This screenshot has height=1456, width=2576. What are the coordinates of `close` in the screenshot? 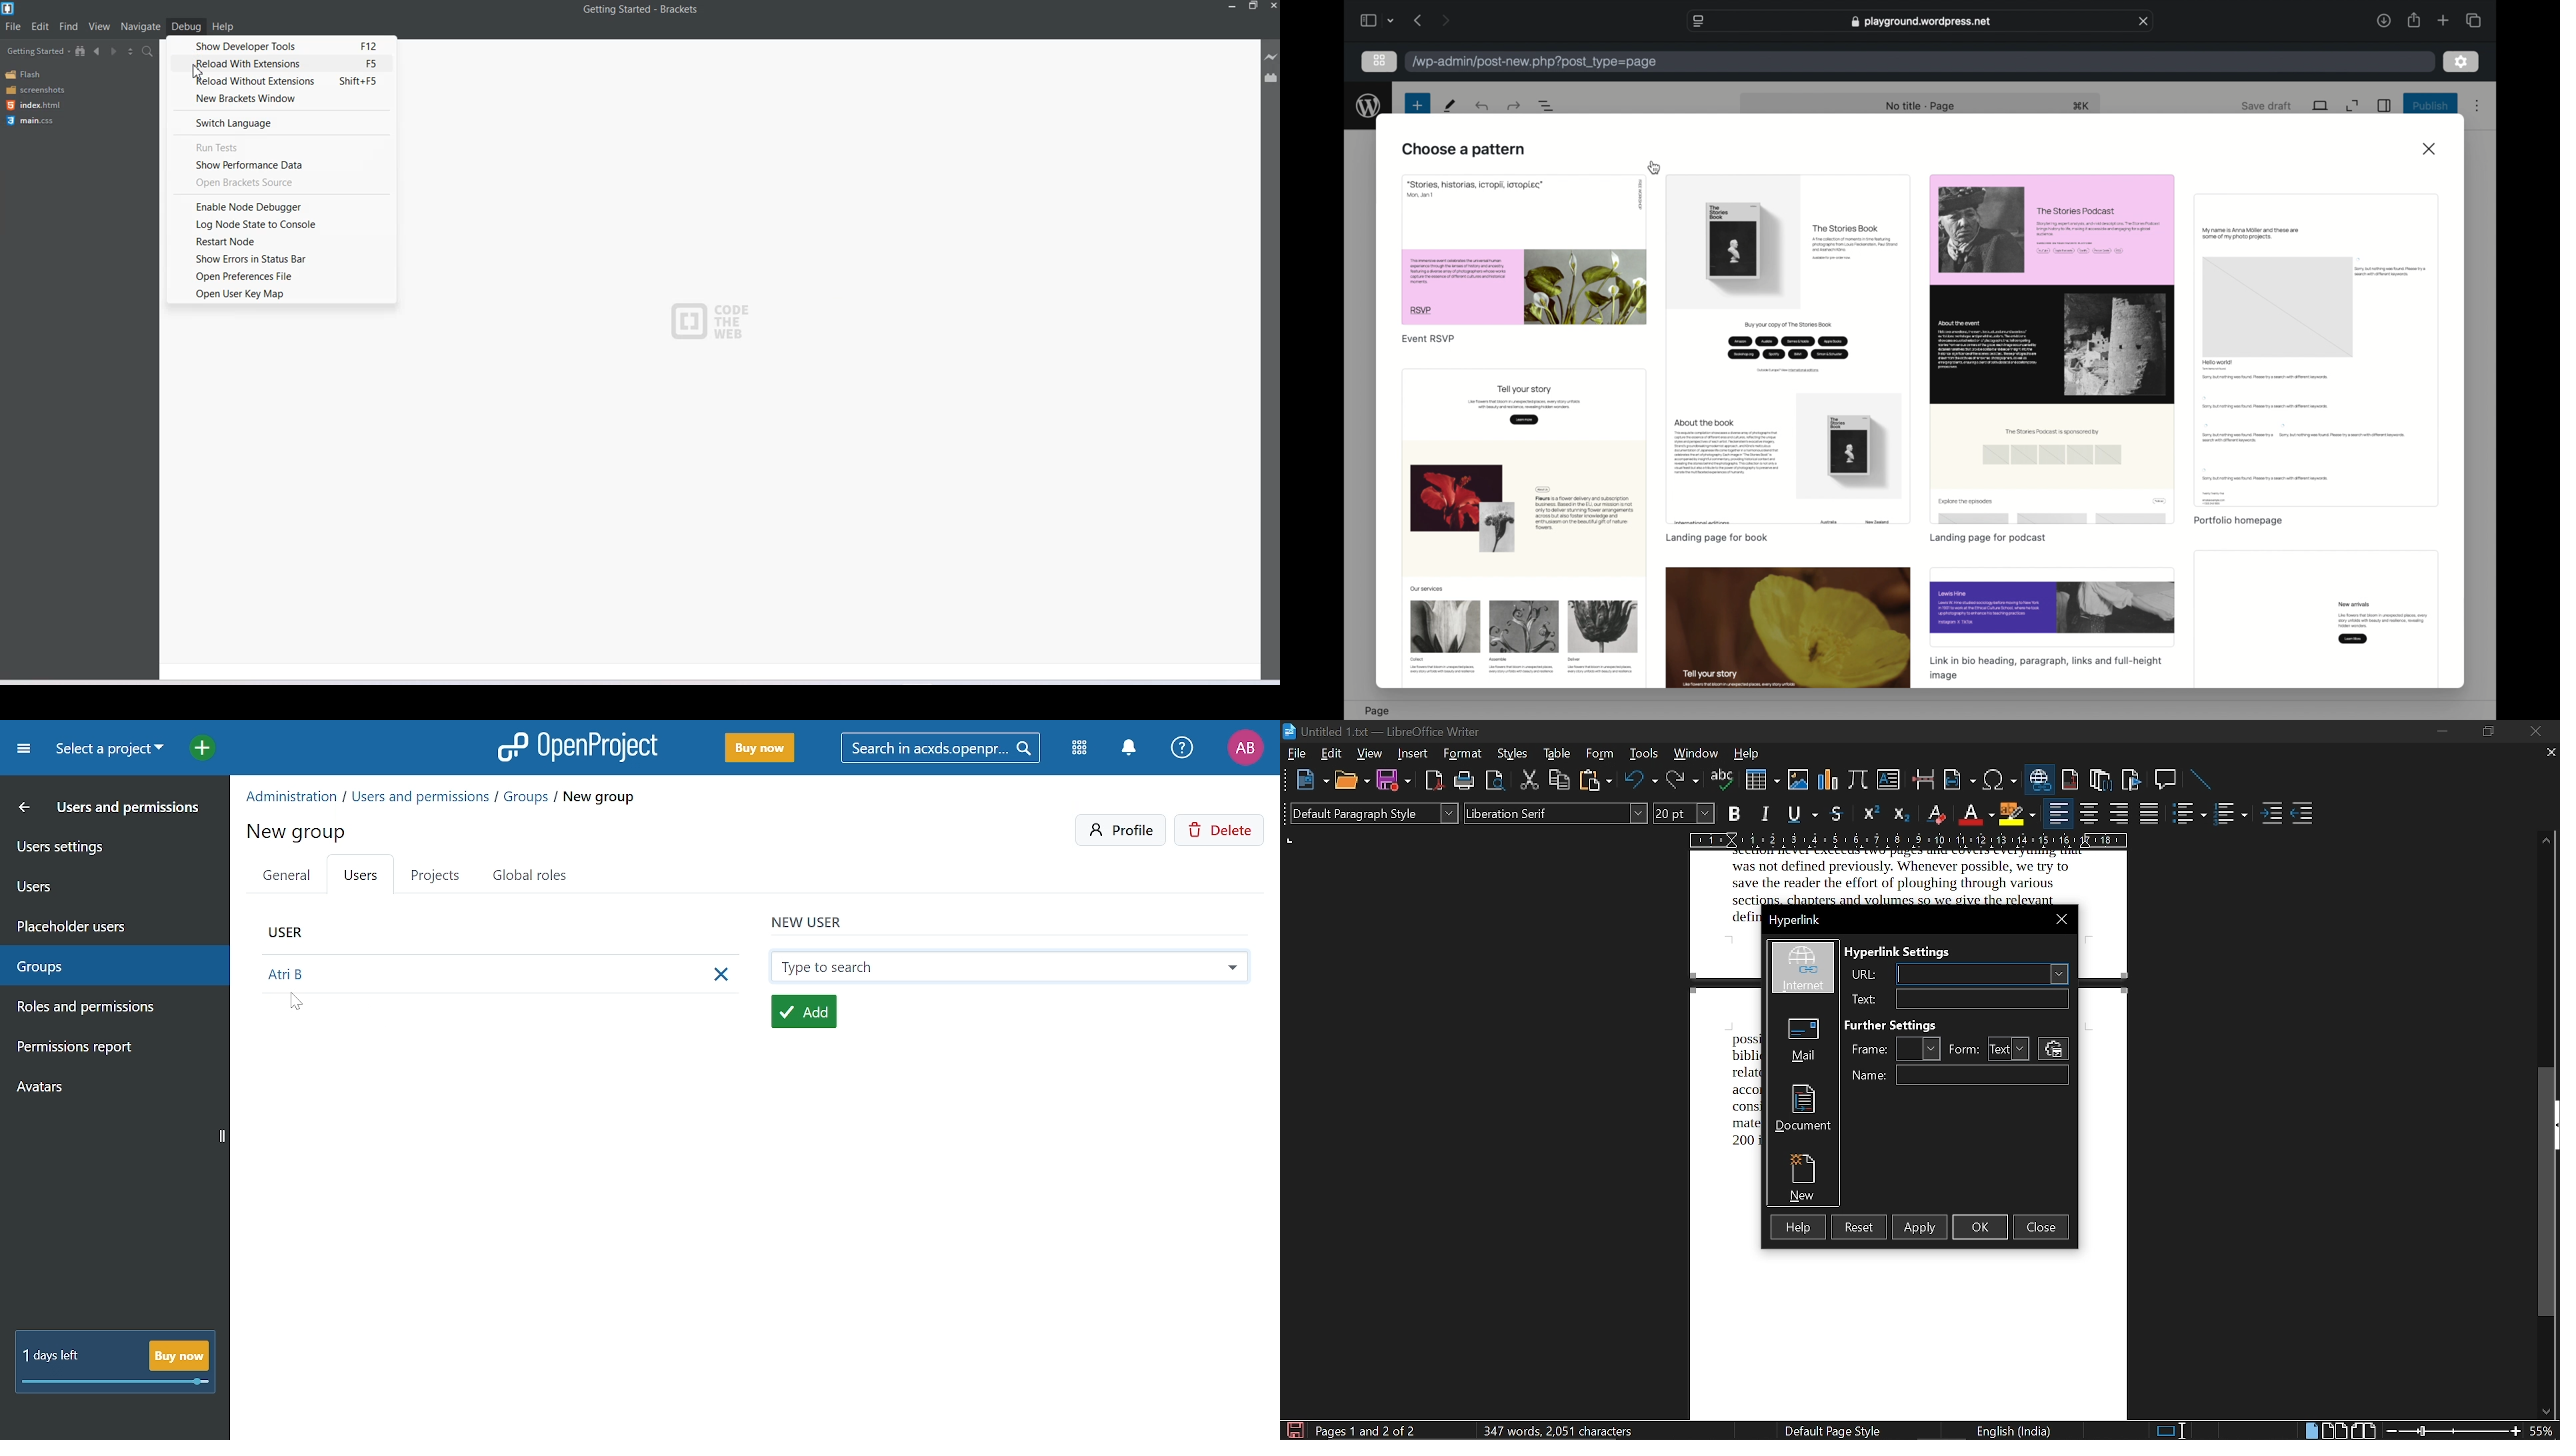 It's located at (2063, 918).